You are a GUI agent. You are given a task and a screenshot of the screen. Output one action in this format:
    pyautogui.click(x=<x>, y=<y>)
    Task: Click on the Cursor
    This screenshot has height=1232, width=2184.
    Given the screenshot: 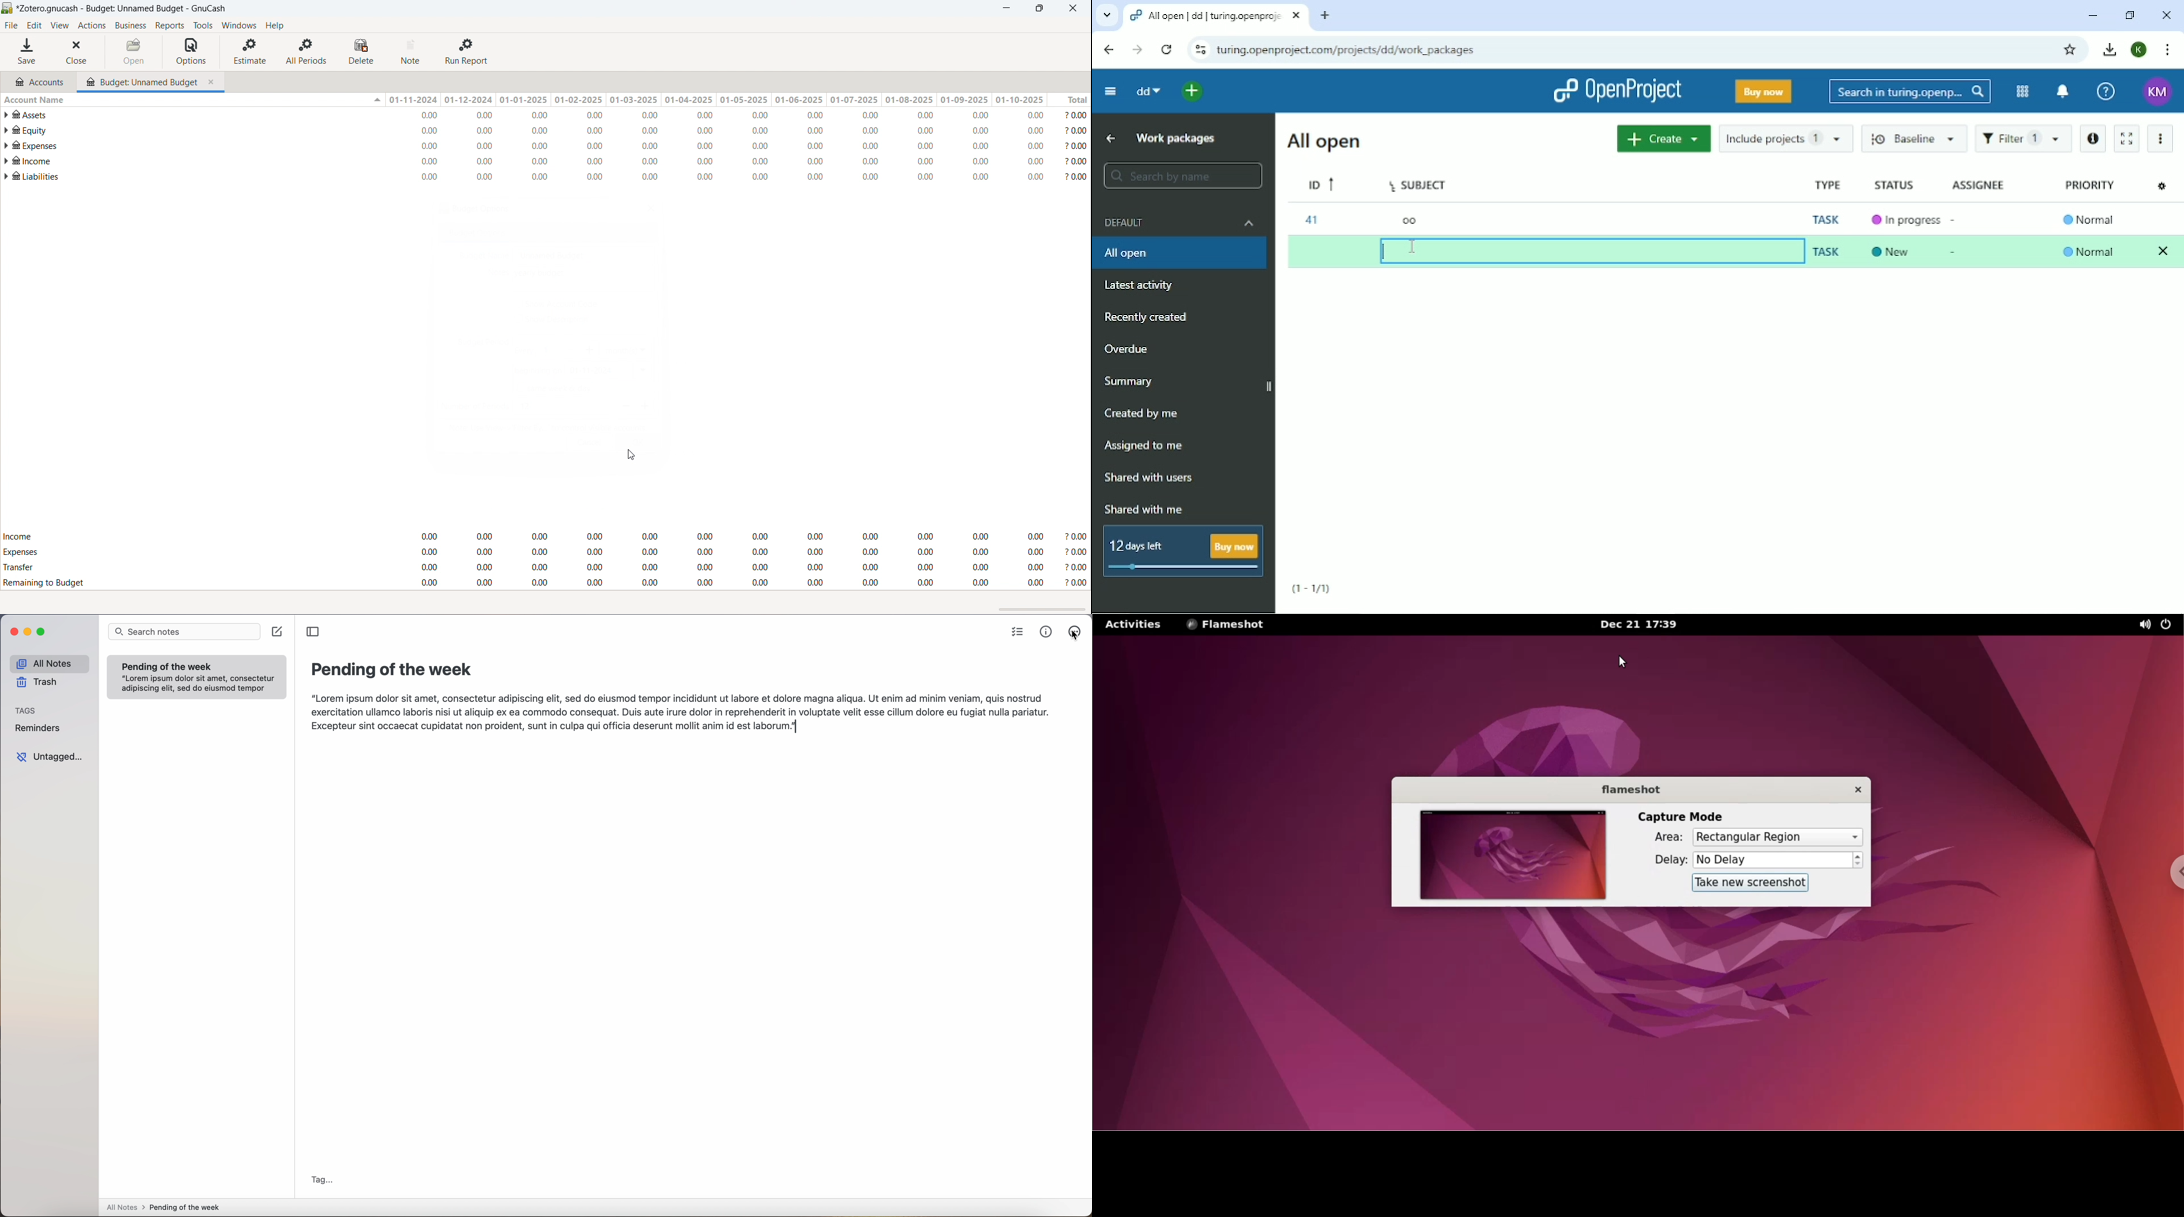 What is the action you would take?
    pyautogui.click(x=1415, y=246)
    